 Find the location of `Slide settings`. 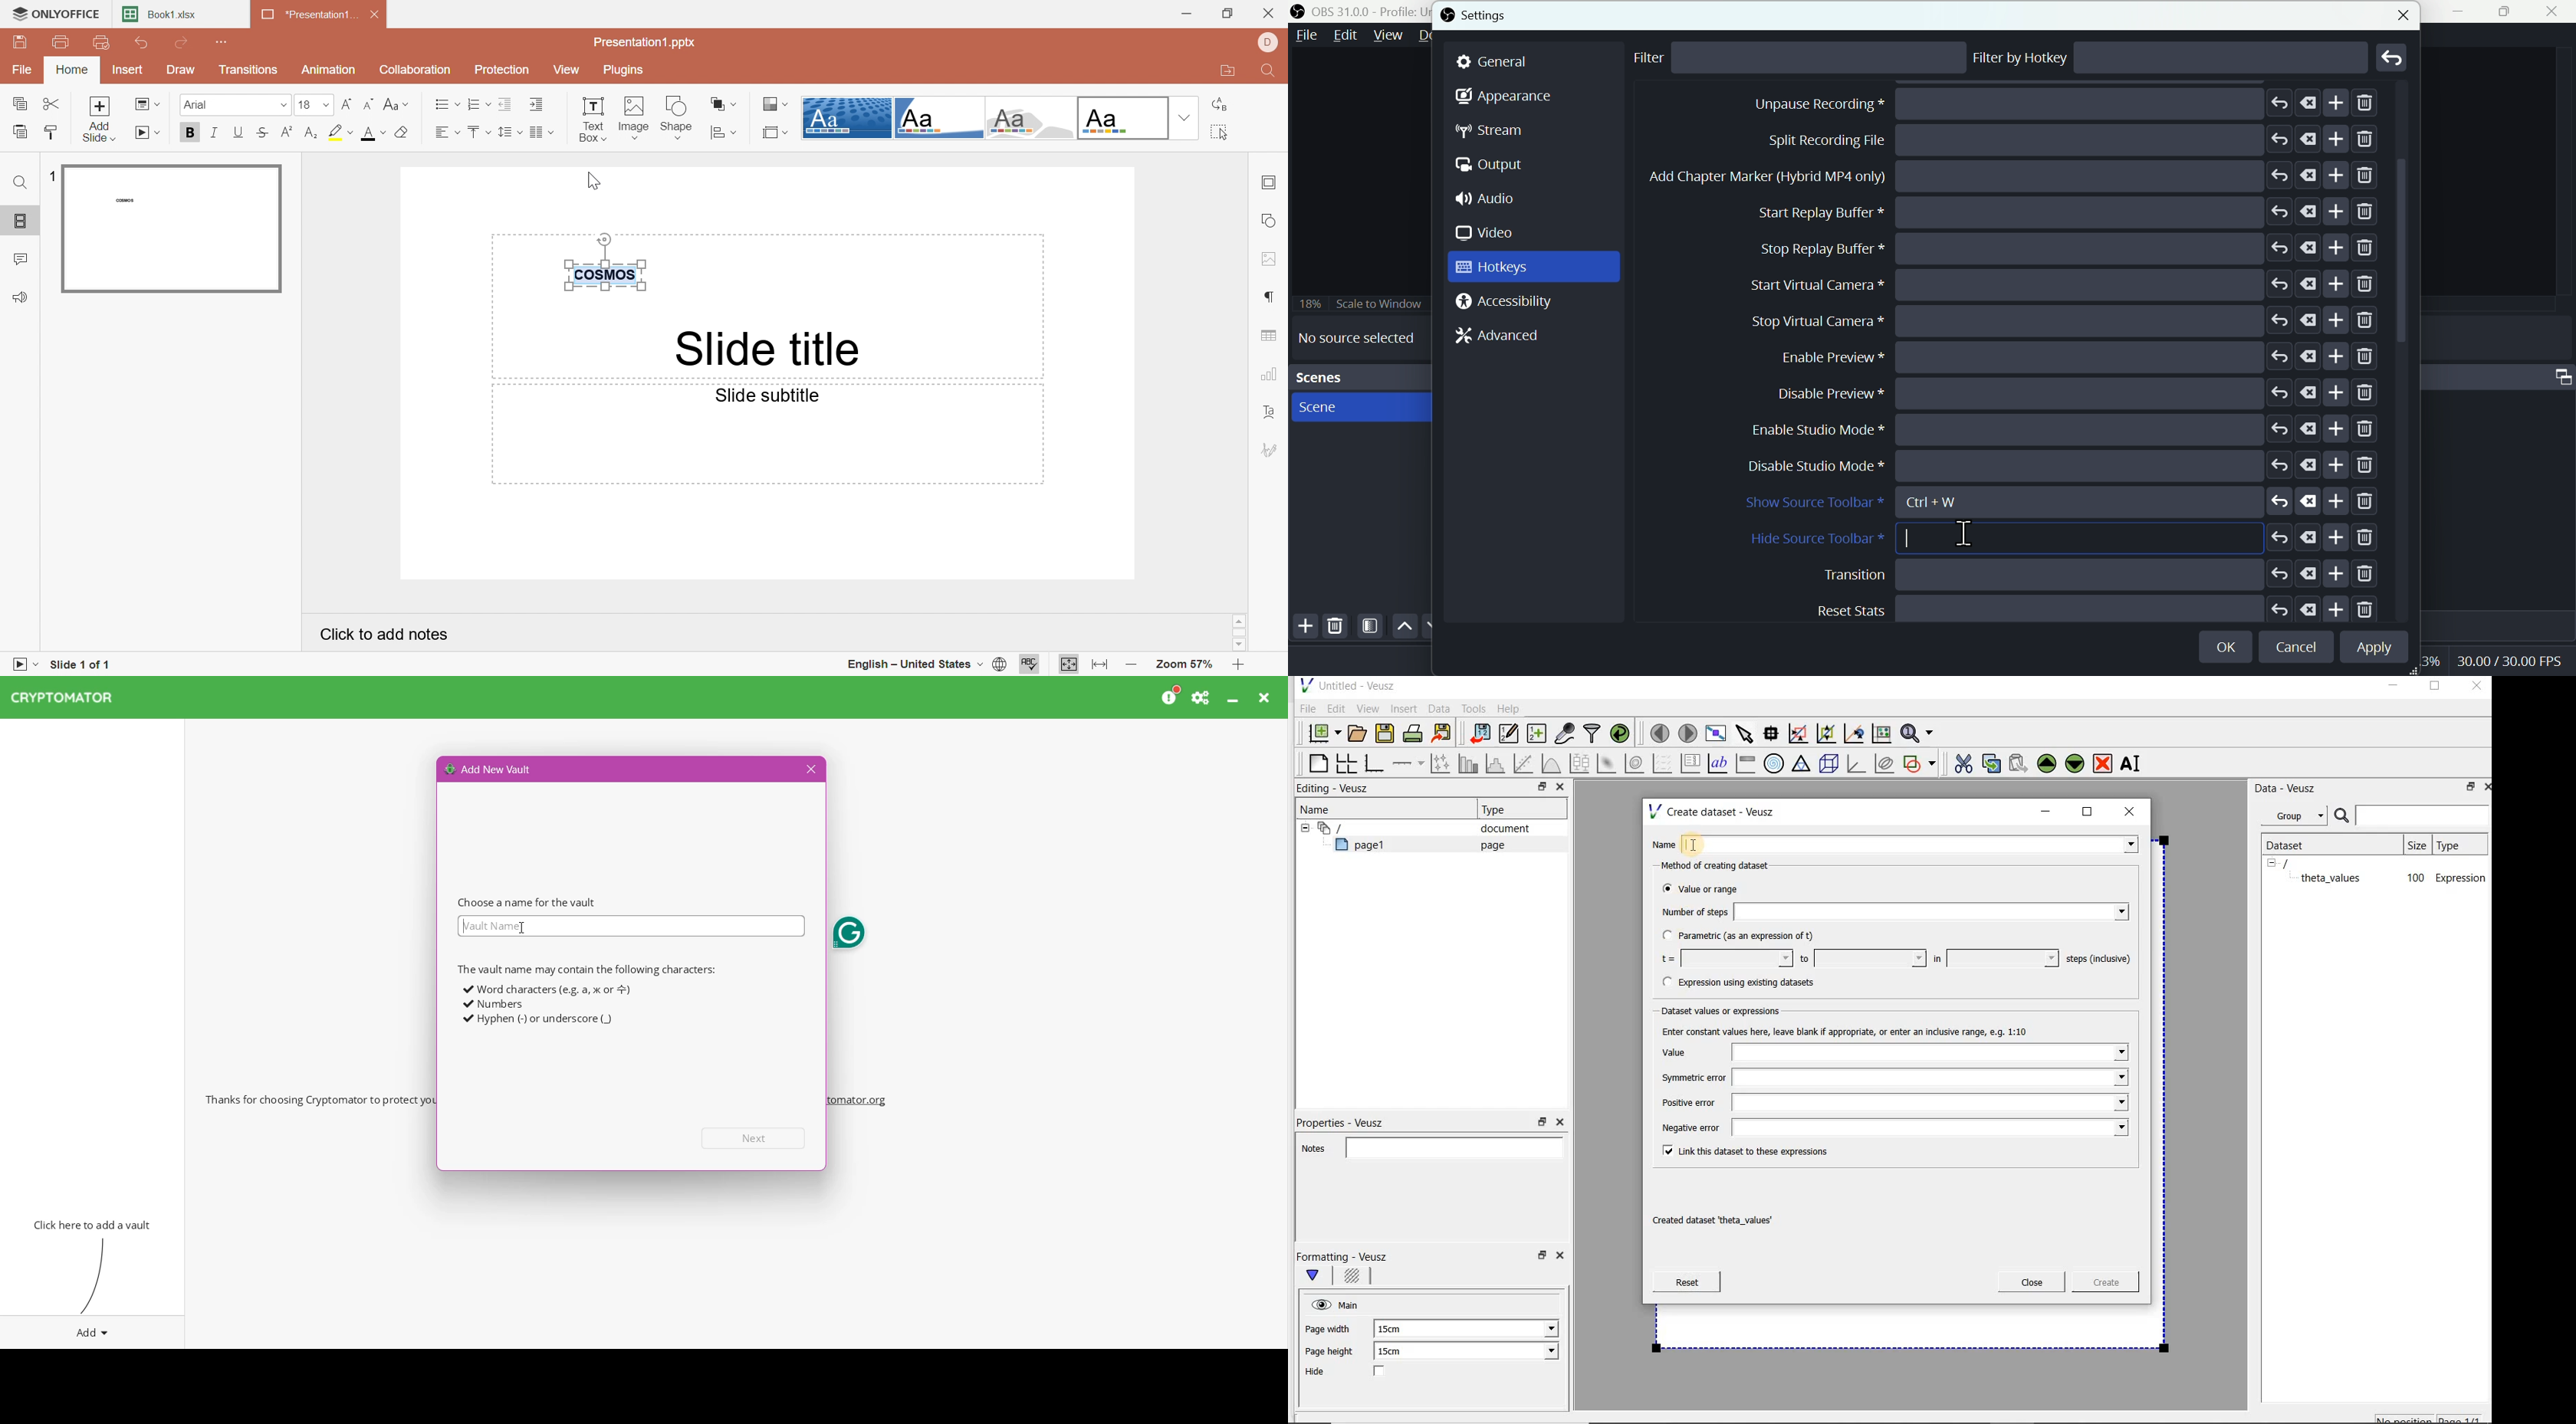

Slide settings is located at coordinates (1273, 182).